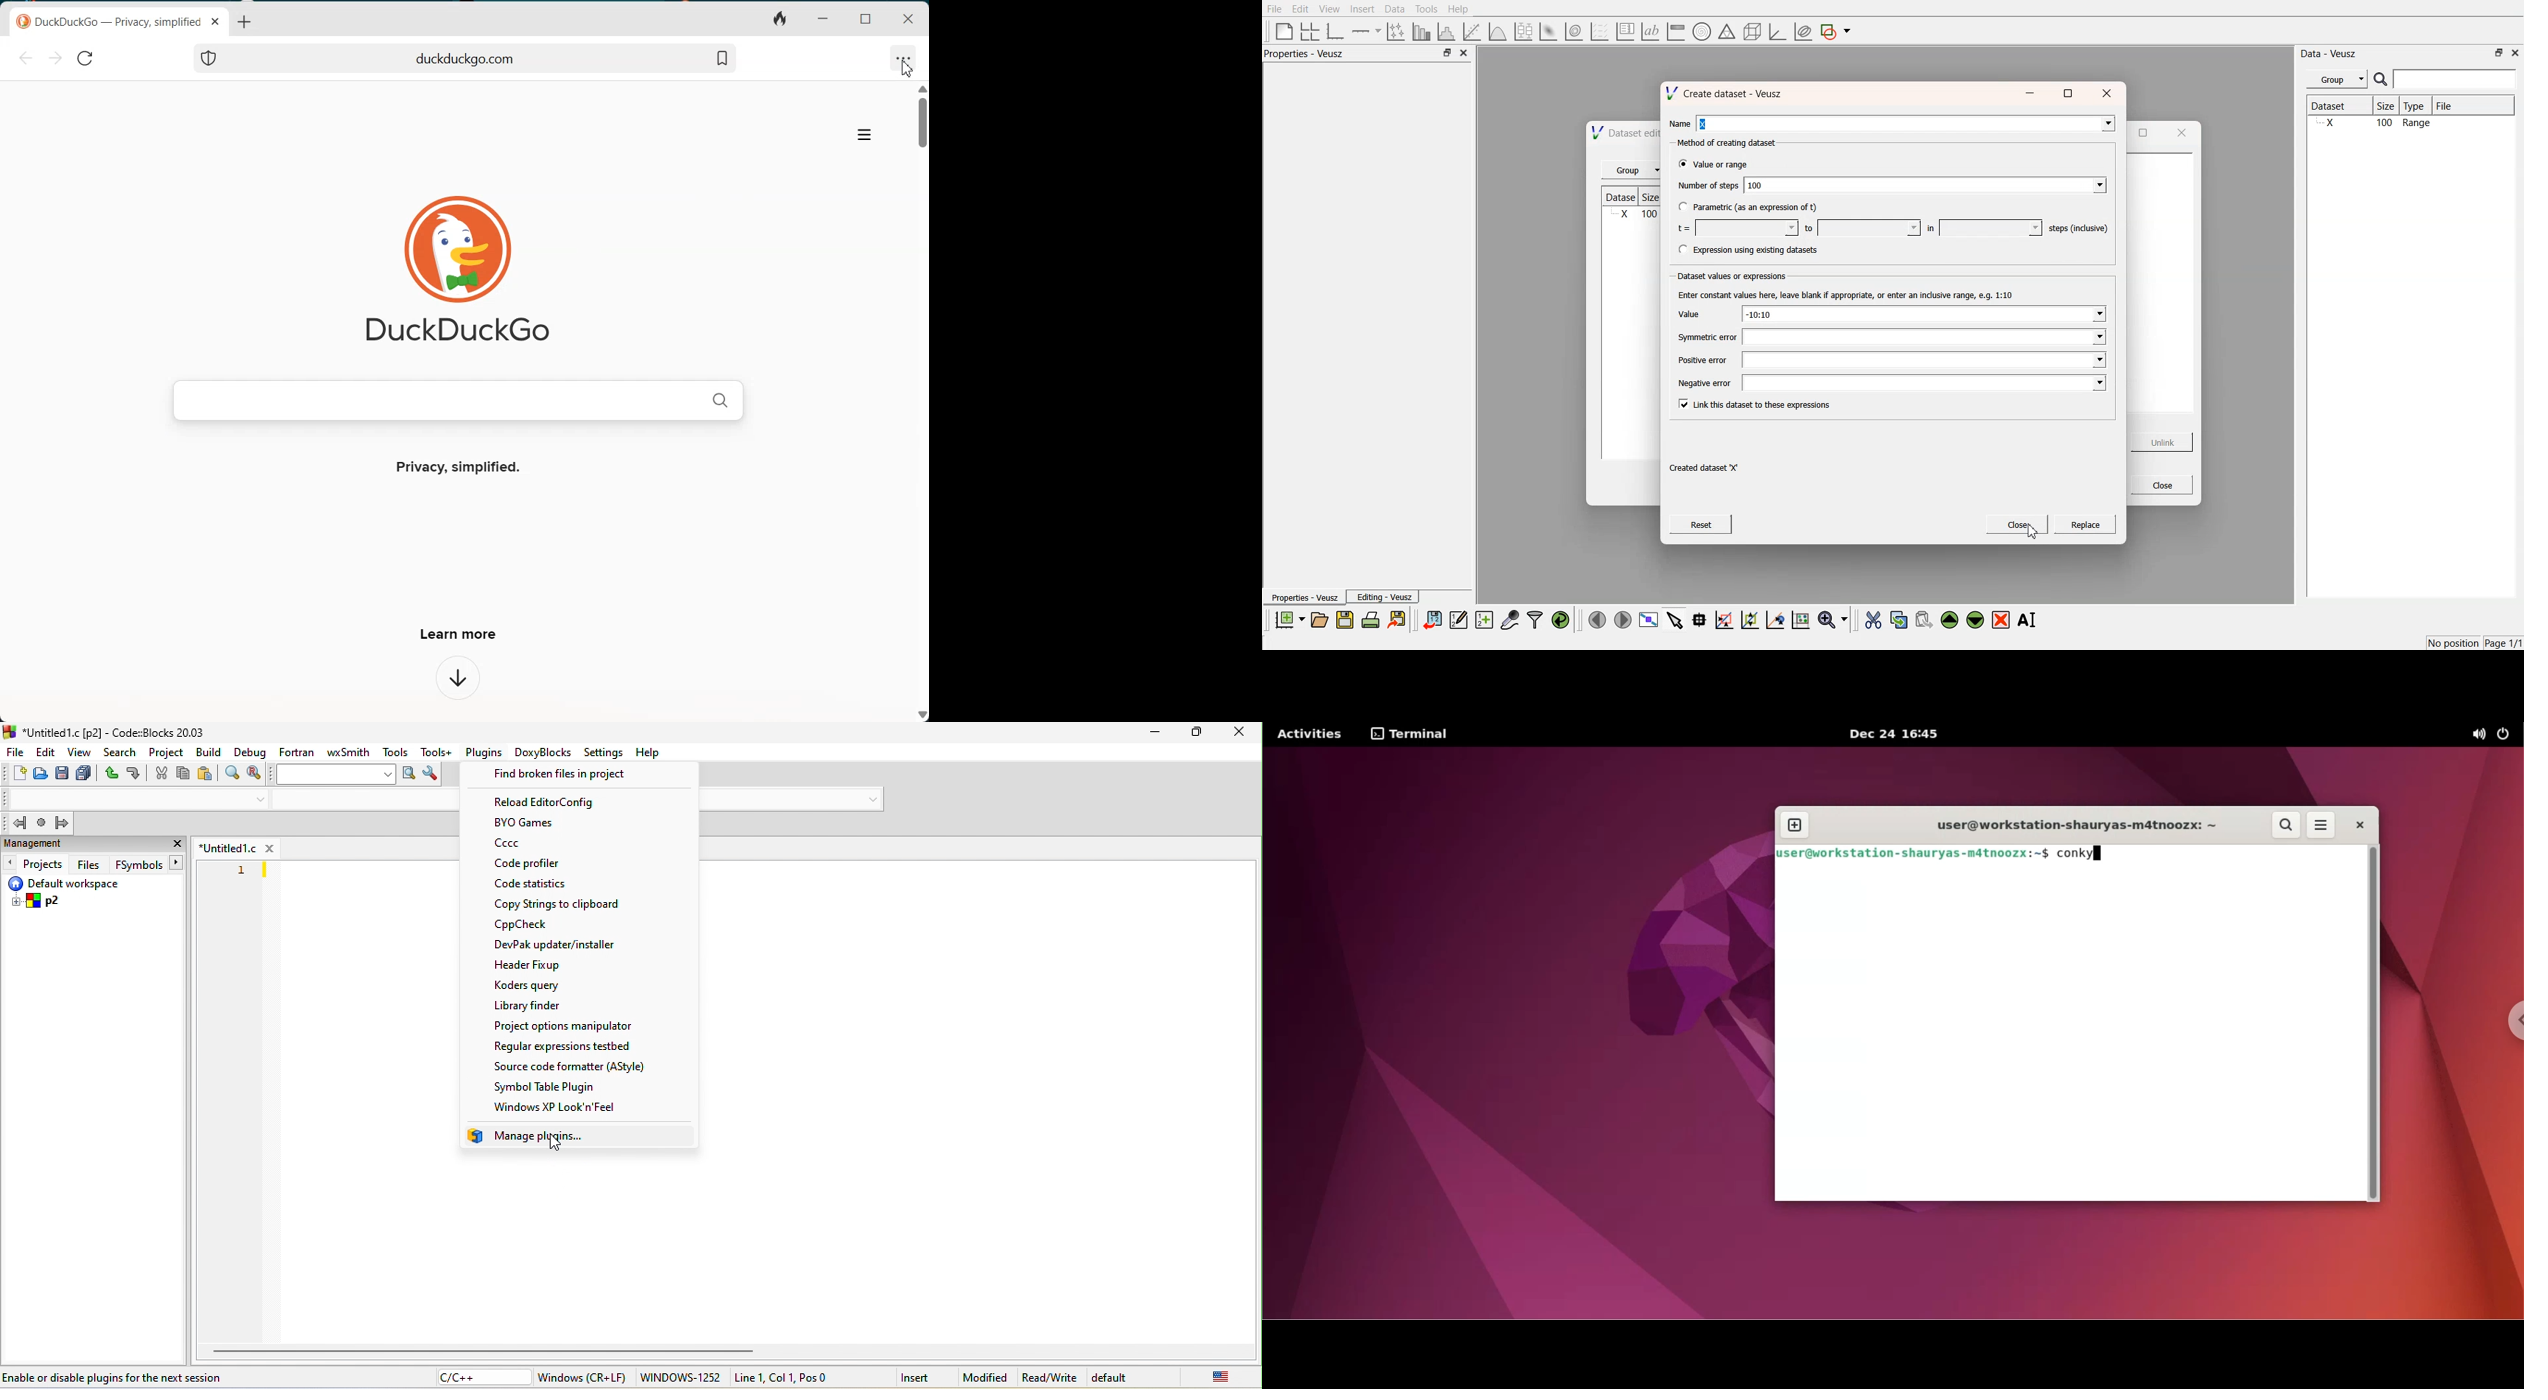 This screenshot has height=1400, width=2548. What do you see at coordinates (2456, 80) in the screenshot?
I see `enter search field` at bounding box center [2456, 80].